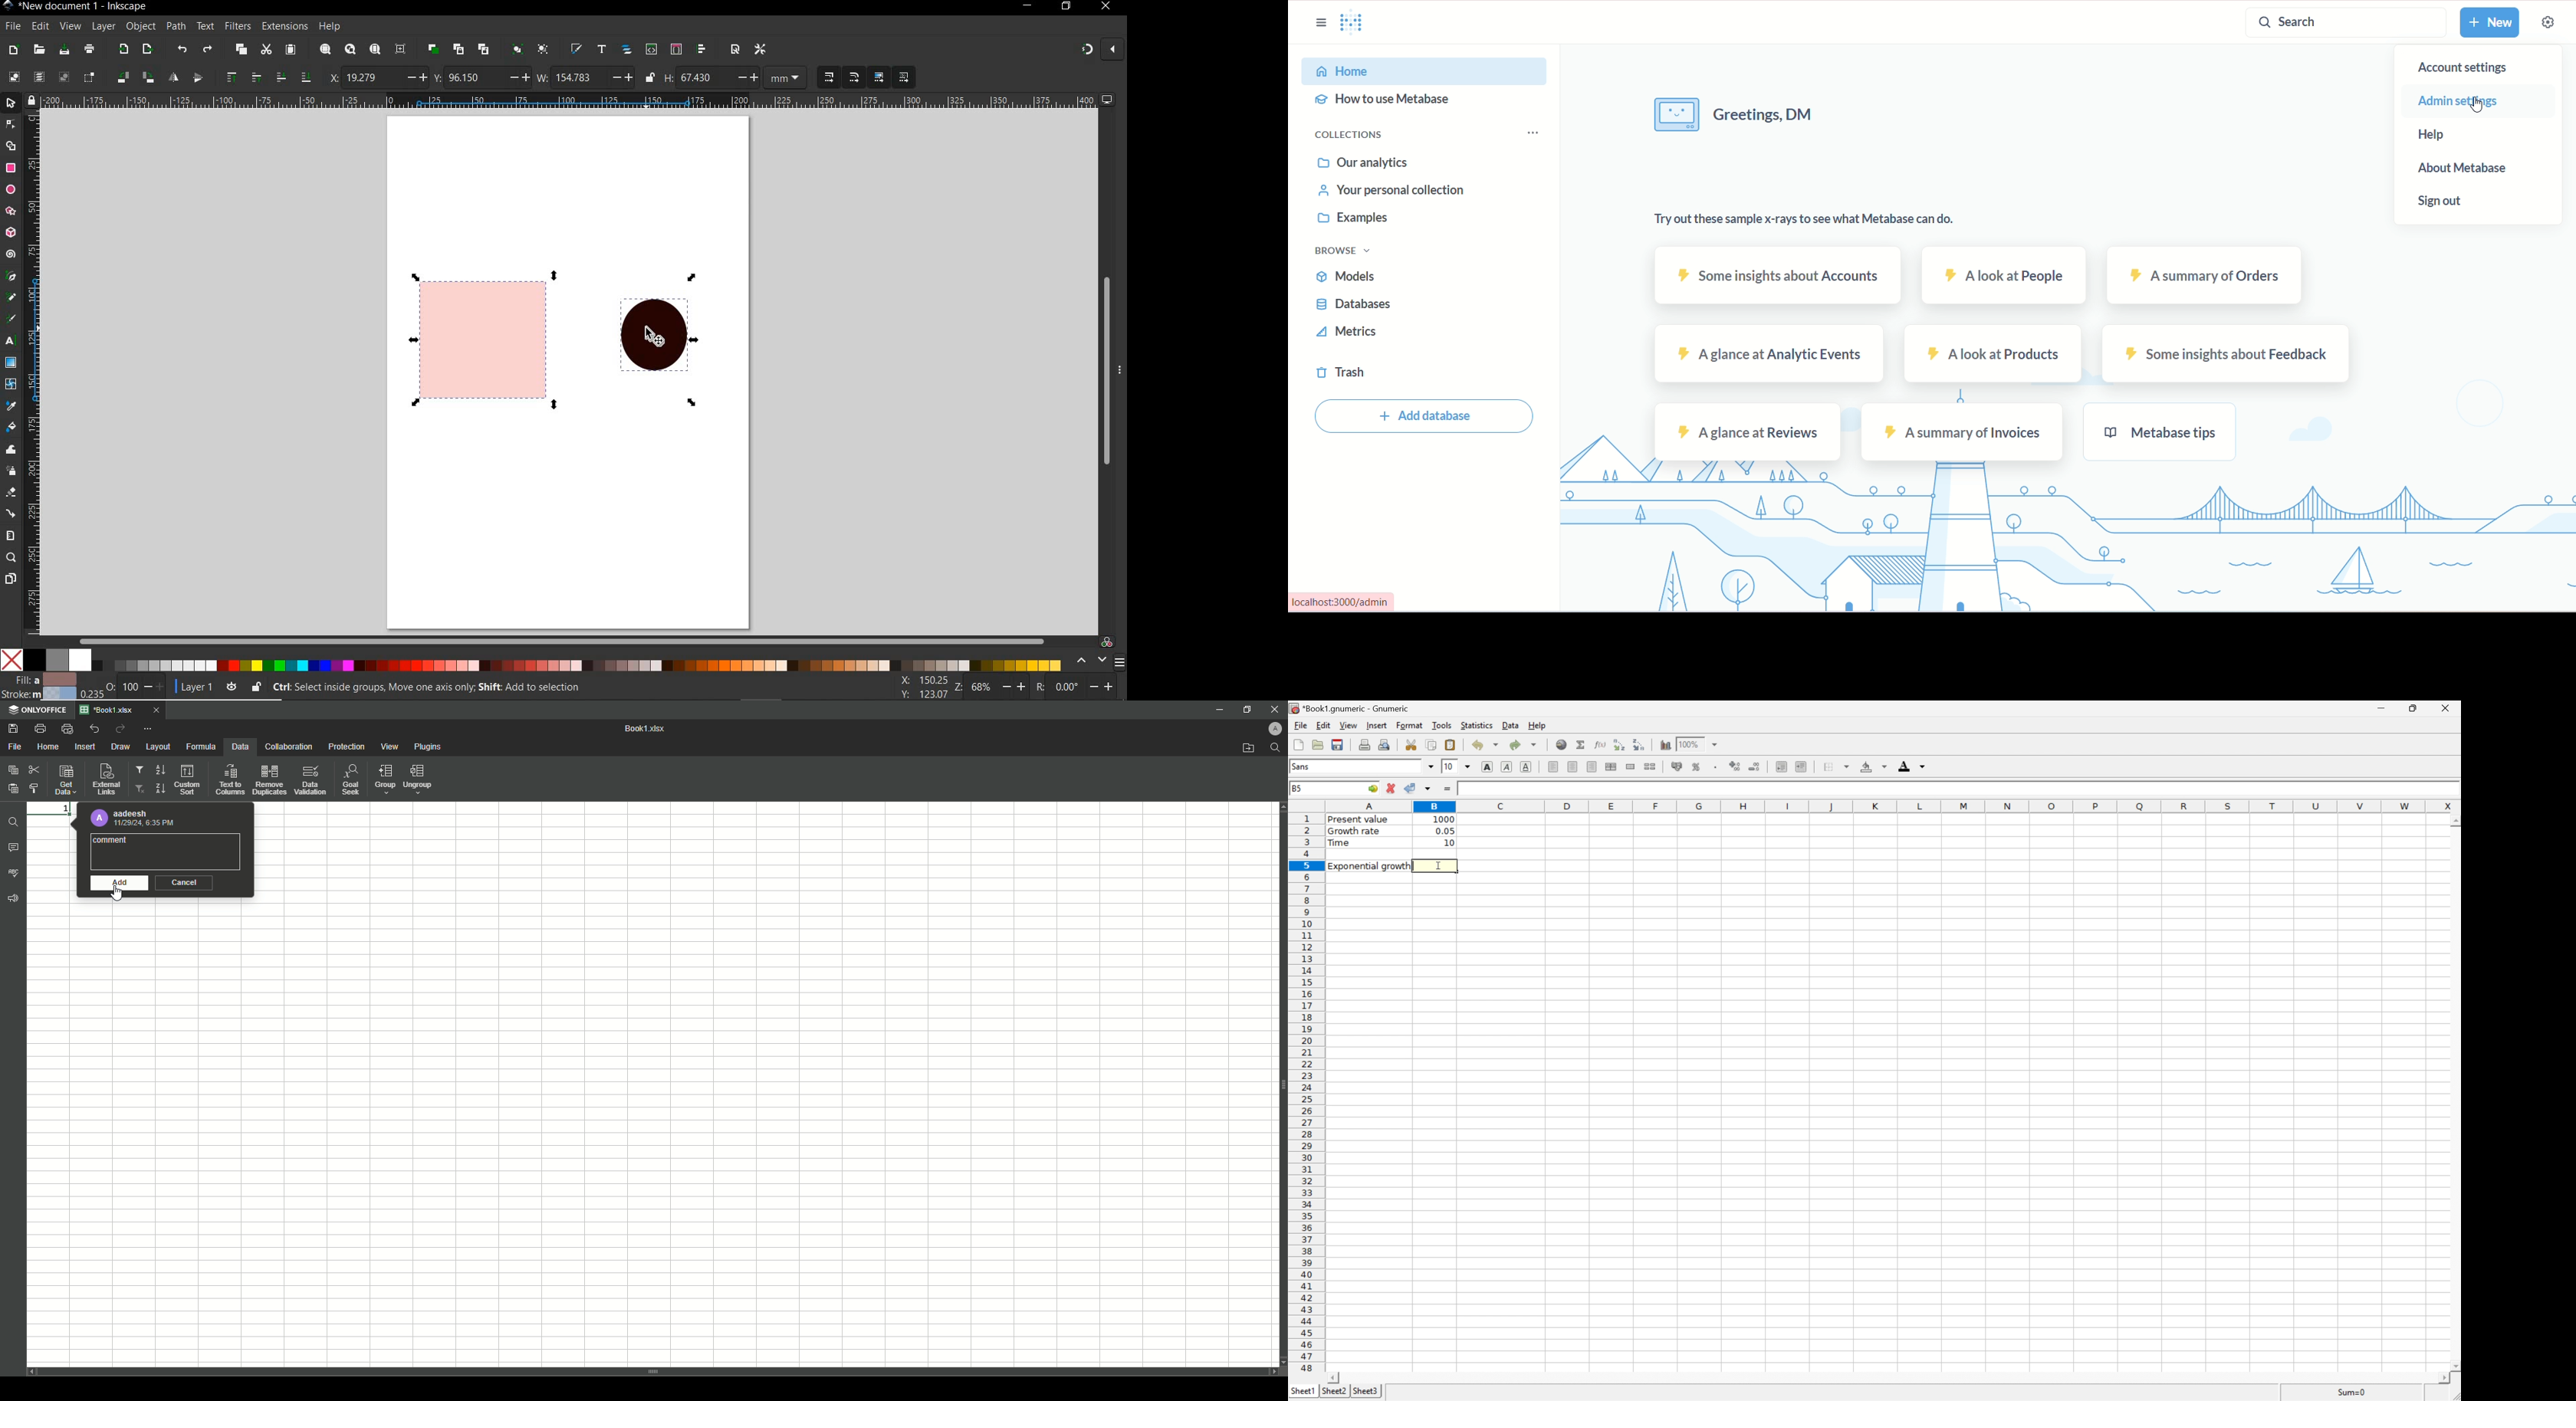  I want to click on Comments, so click(14, 849).